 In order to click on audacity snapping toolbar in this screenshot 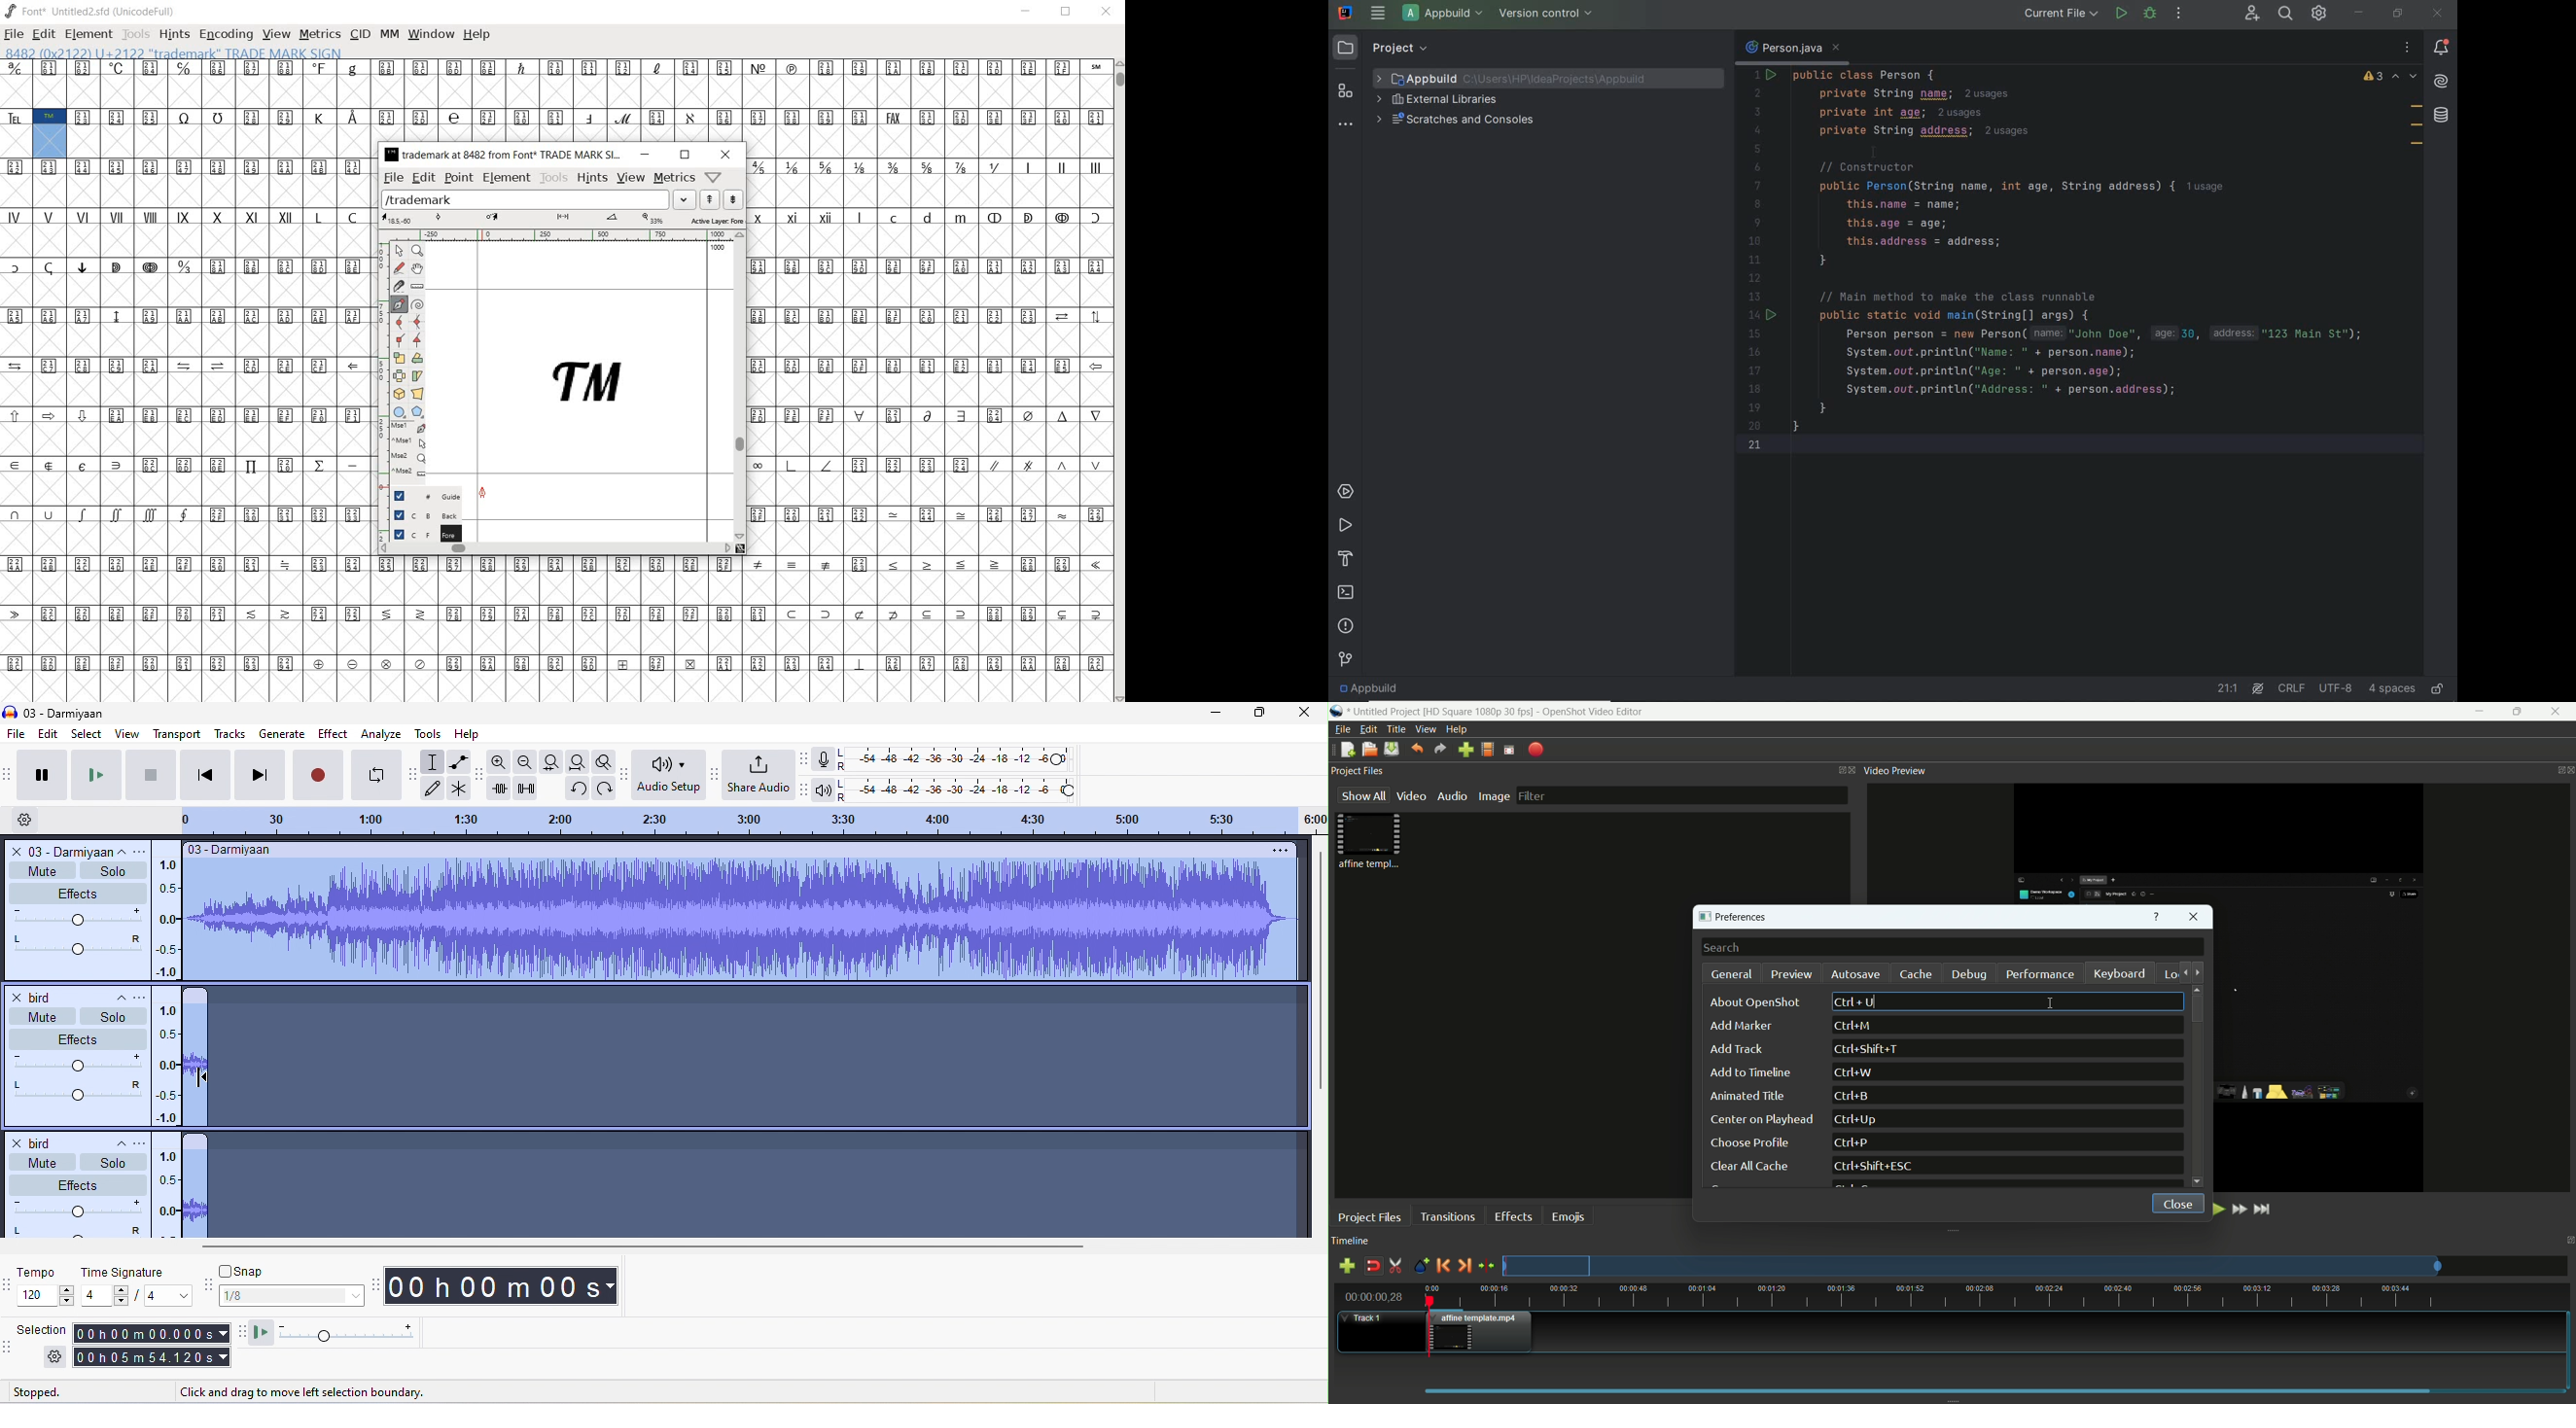, I will do `click(206, 1285)`.